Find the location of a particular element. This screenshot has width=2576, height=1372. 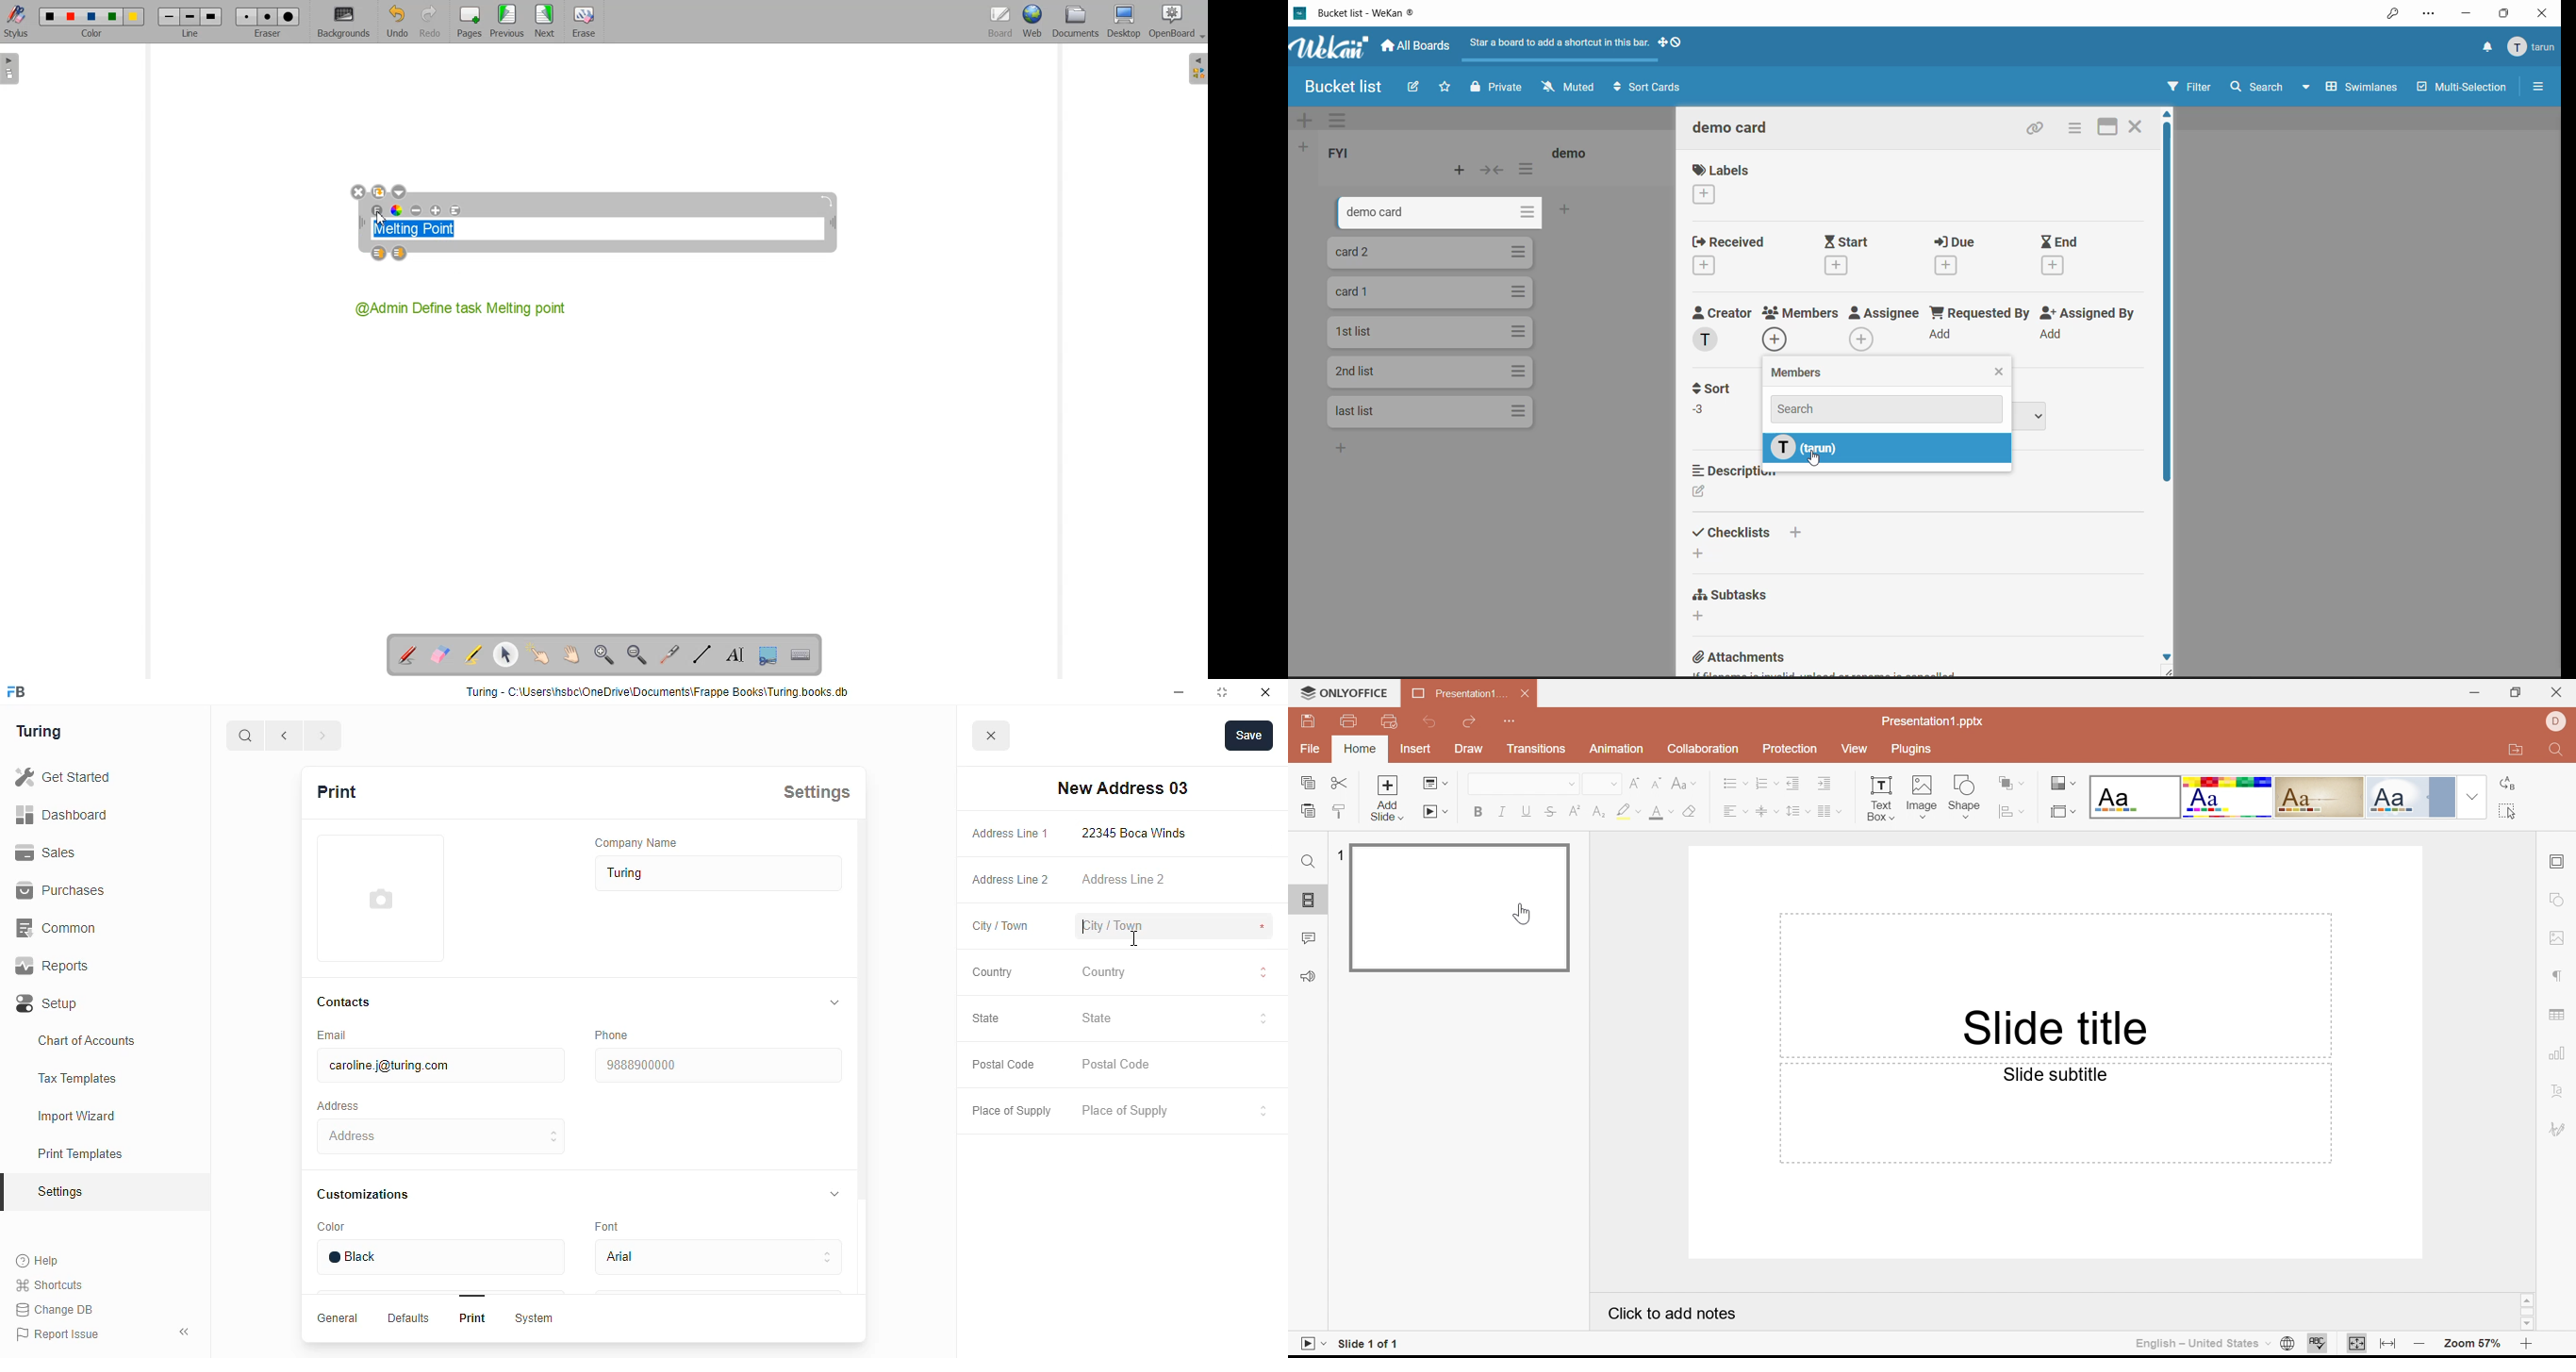

Animation is located at coordinates (1617, 749).